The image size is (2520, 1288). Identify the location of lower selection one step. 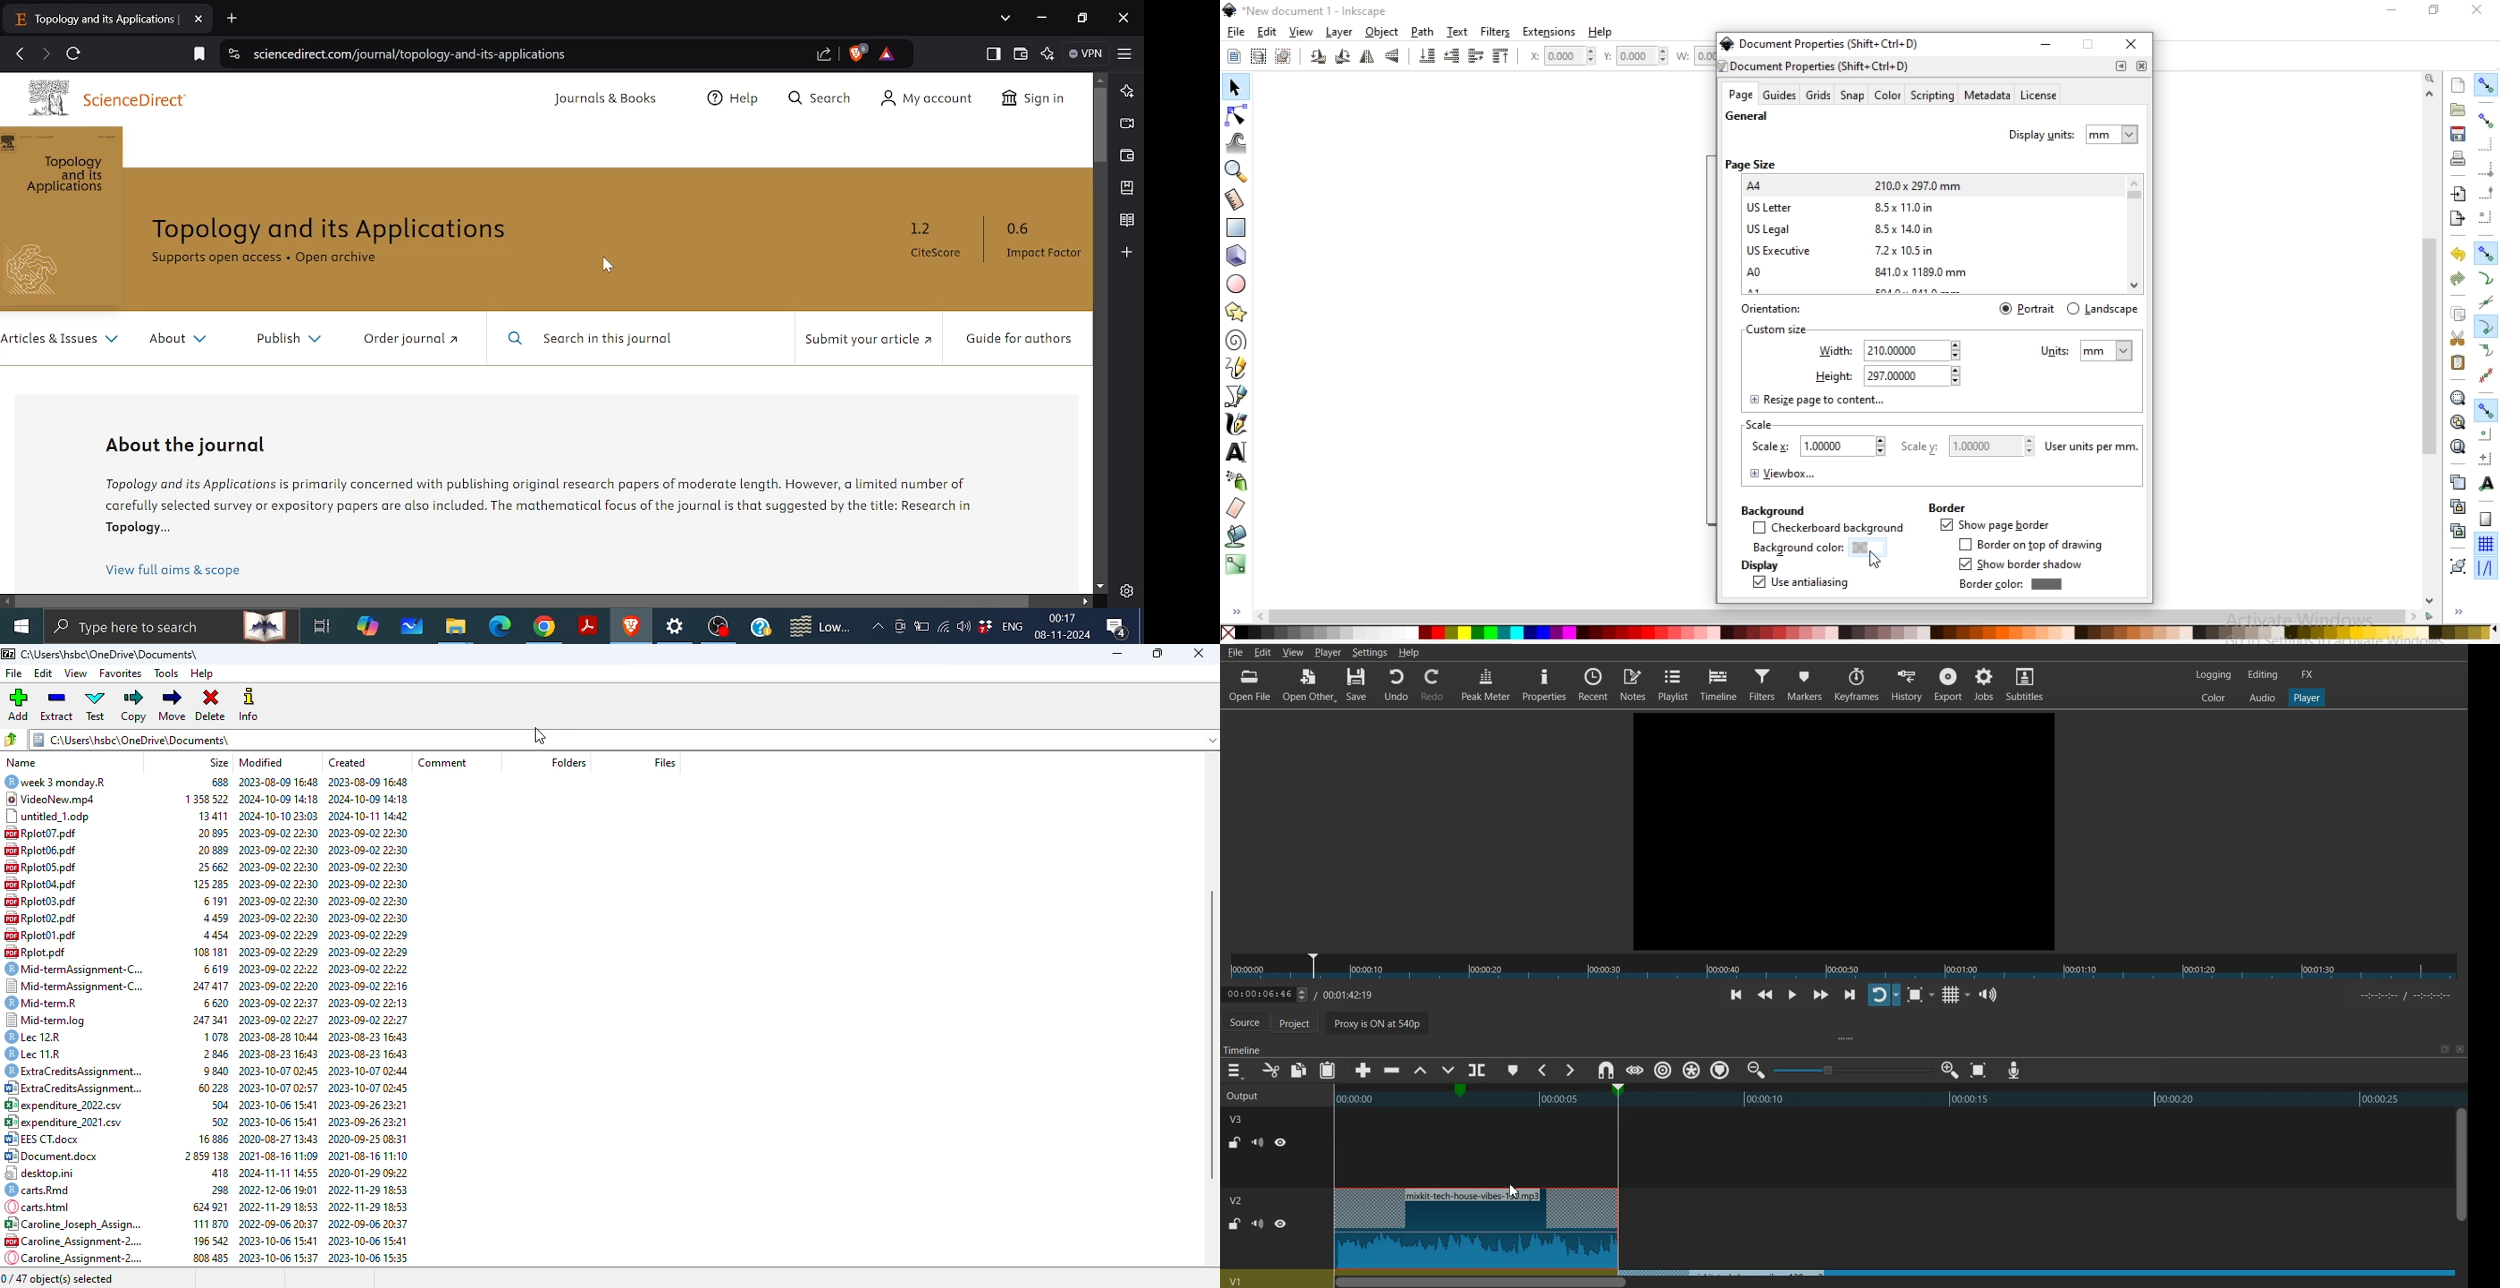
(1451, 57).